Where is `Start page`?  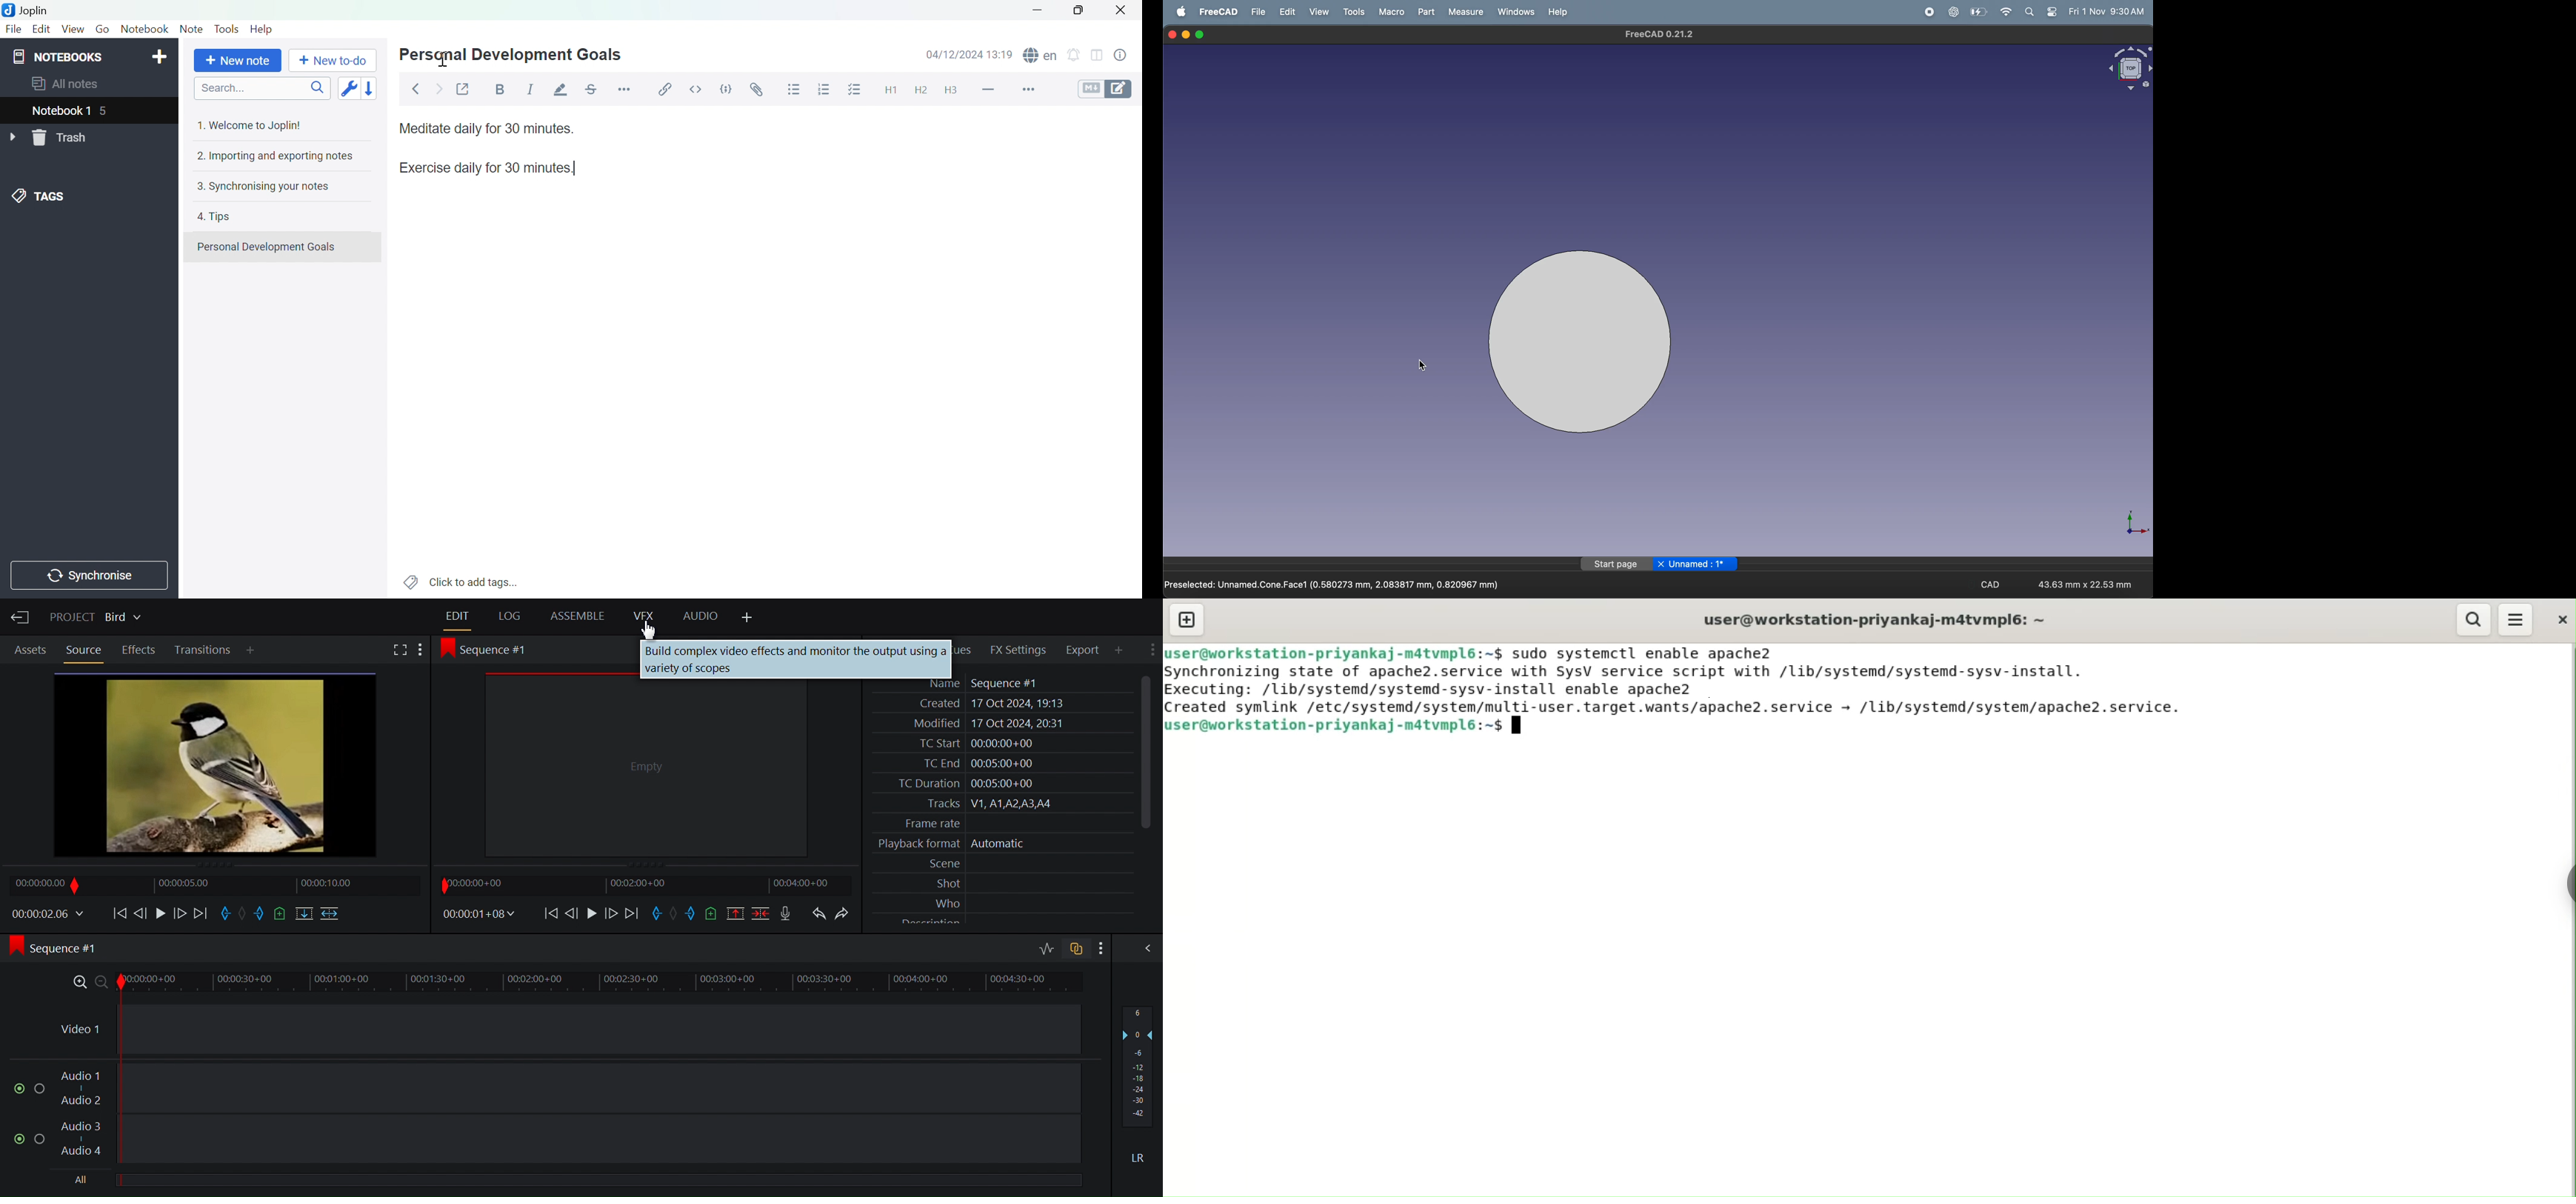
Start page is located at coordinates (1616, 564).